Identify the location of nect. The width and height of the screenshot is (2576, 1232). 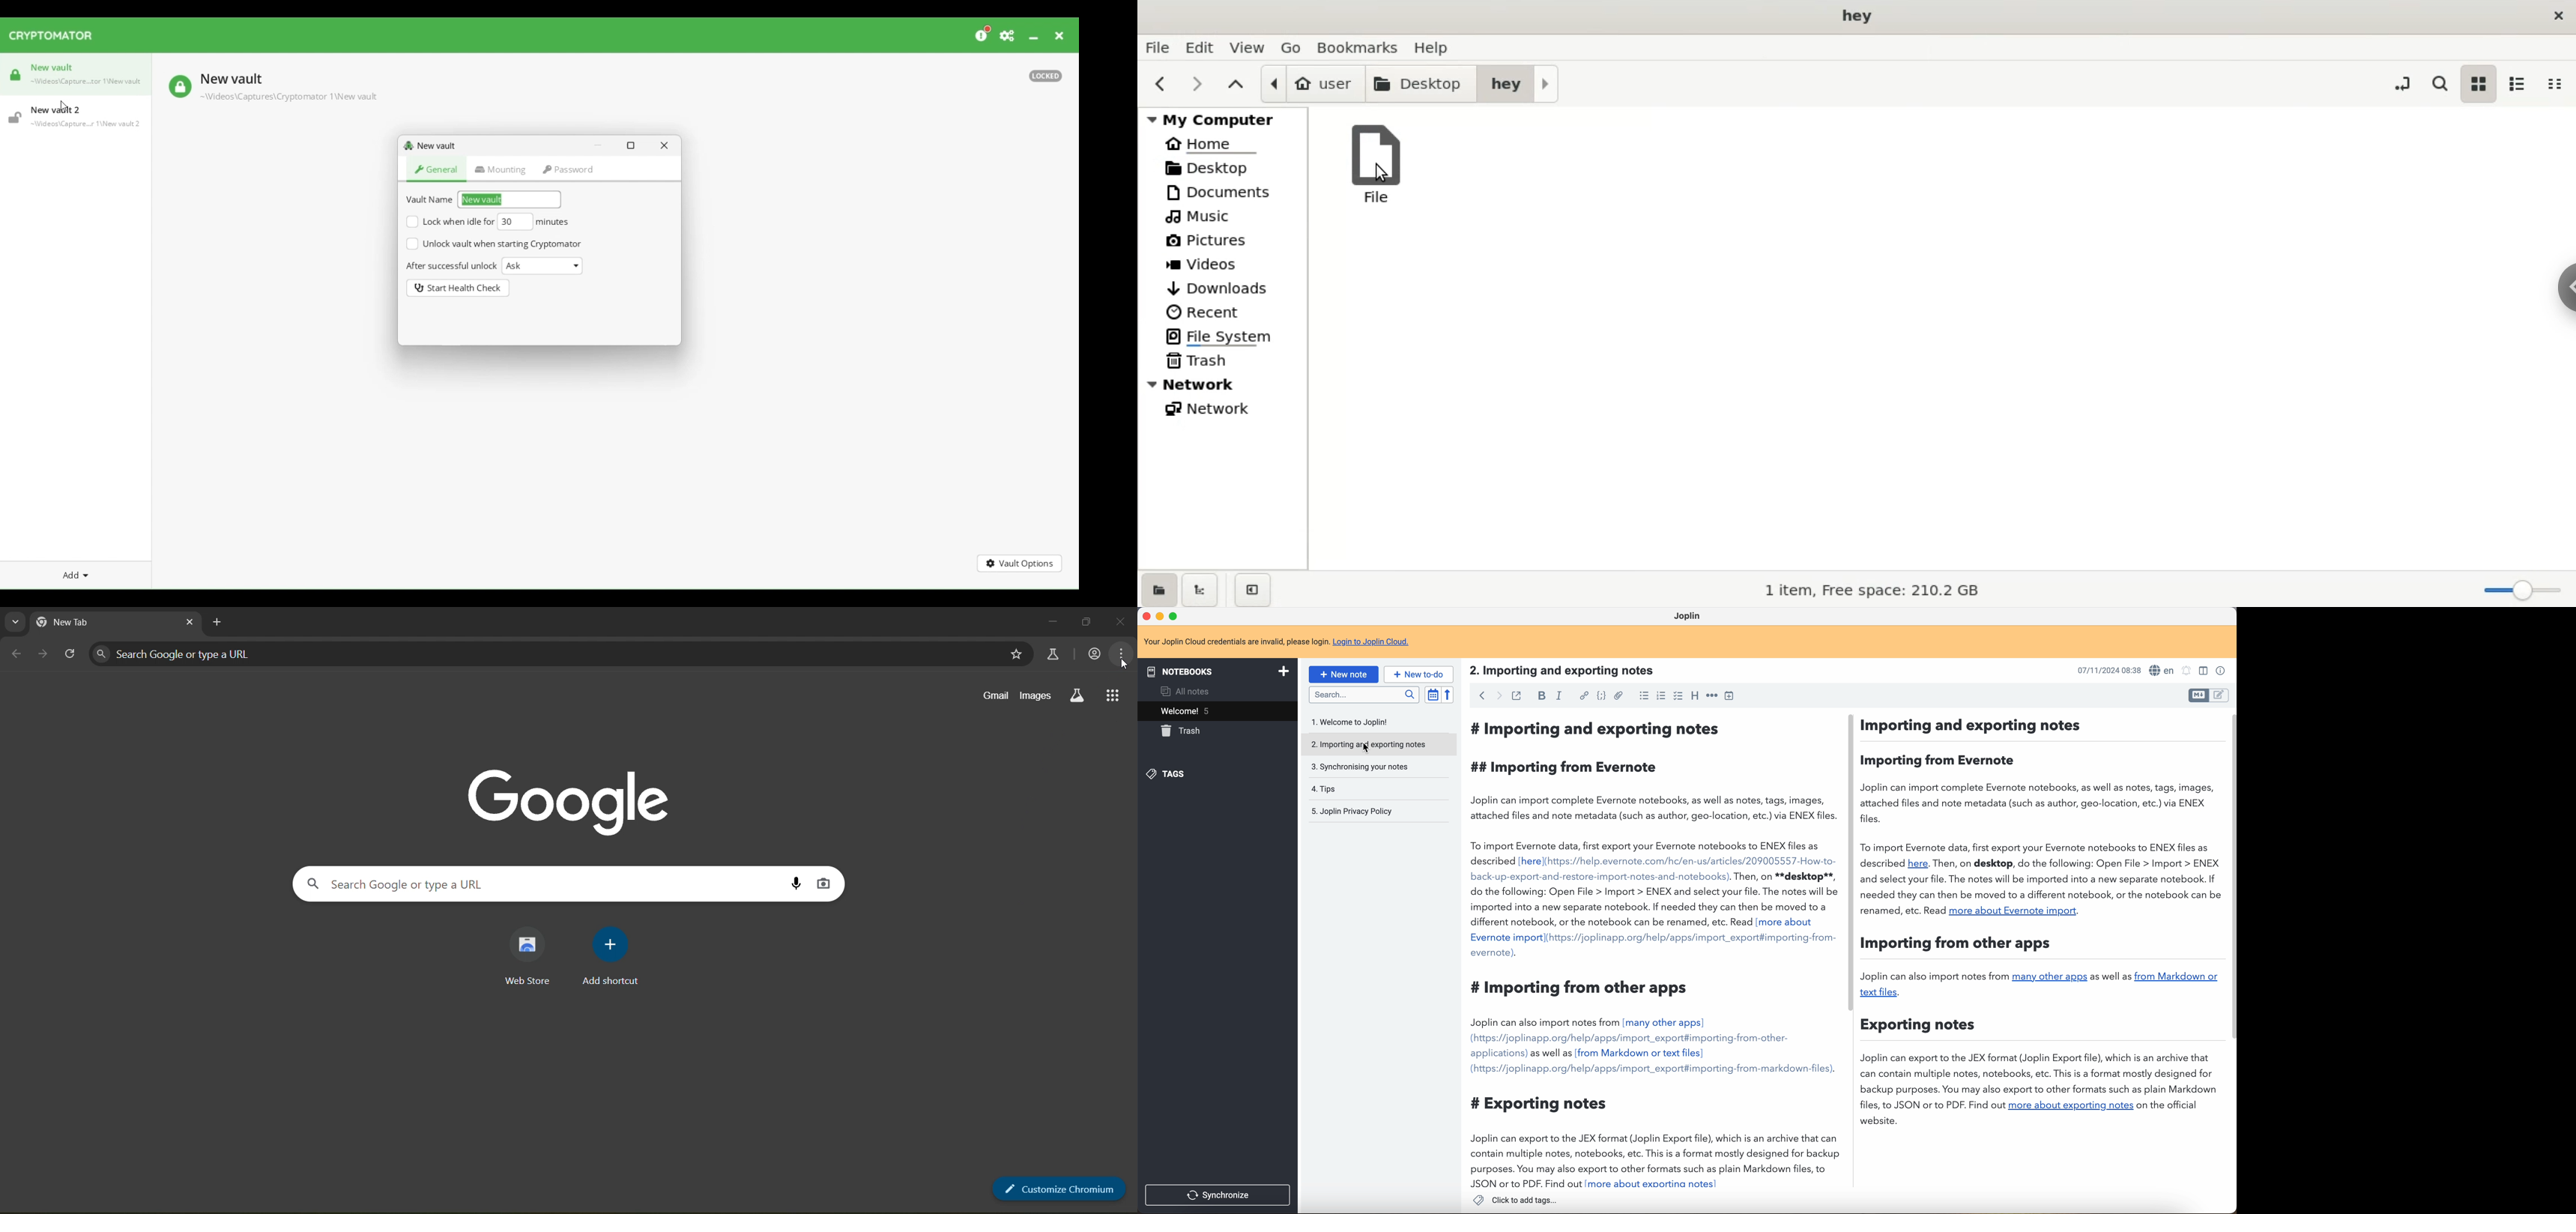
(1198, 83).